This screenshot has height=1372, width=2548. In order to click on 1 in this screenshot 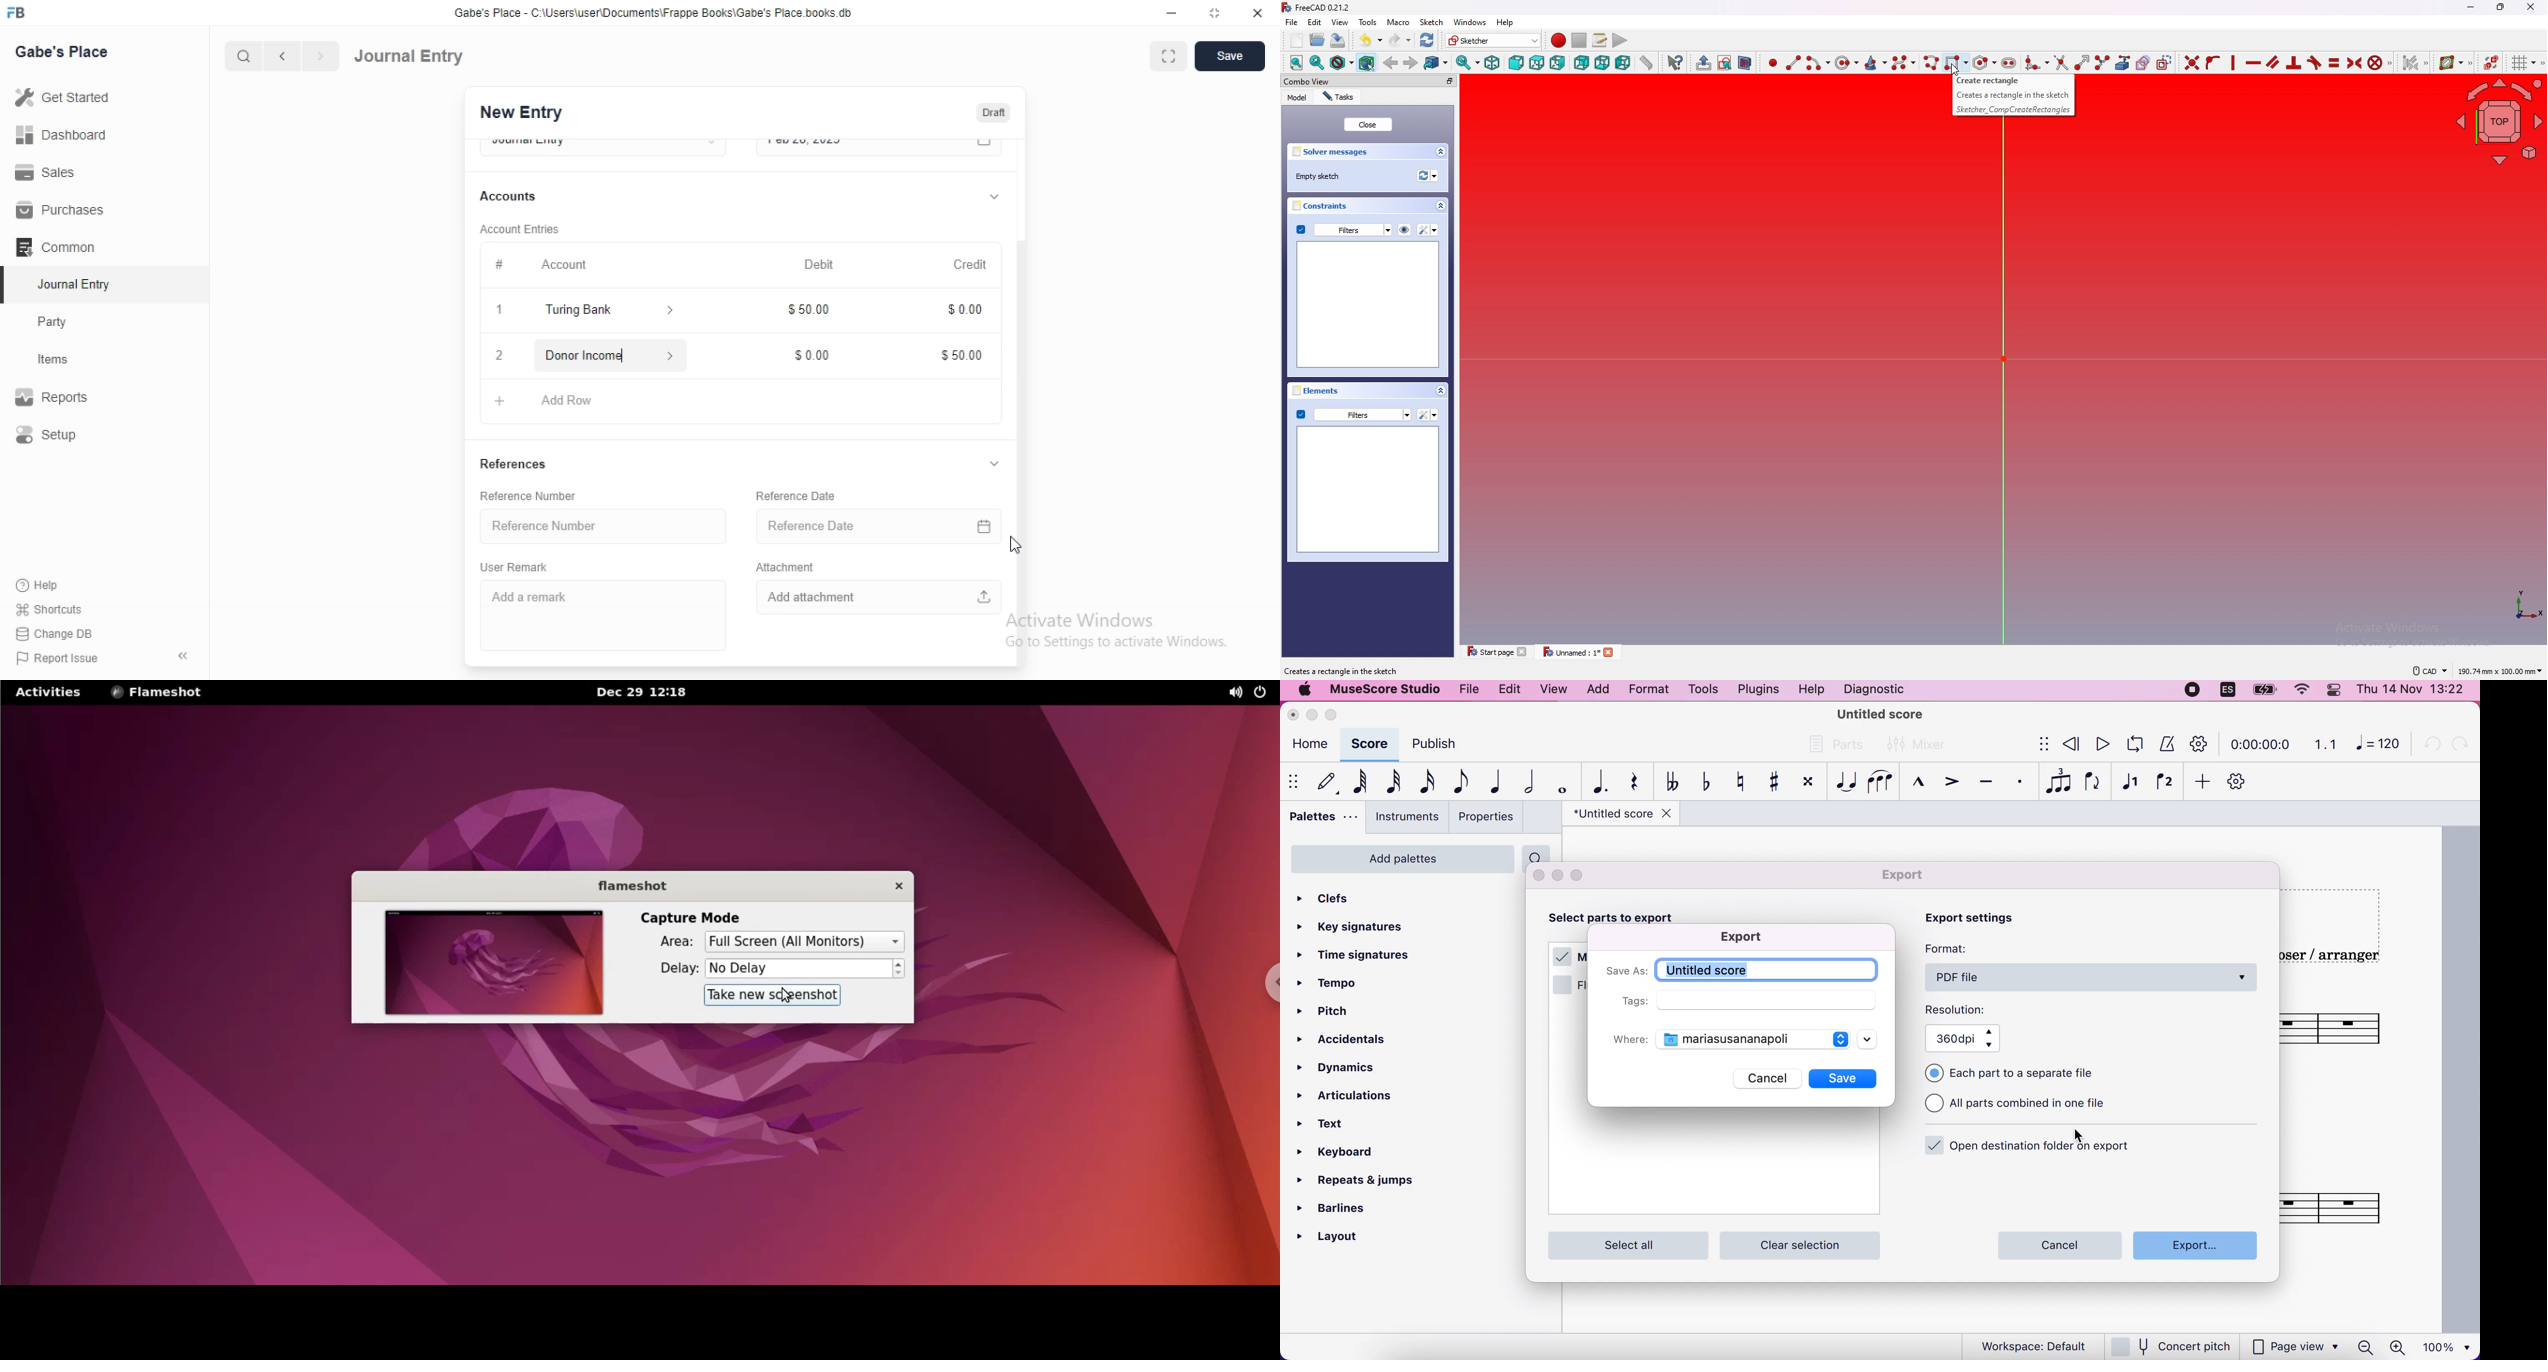, I will do `click(502, 312)`.